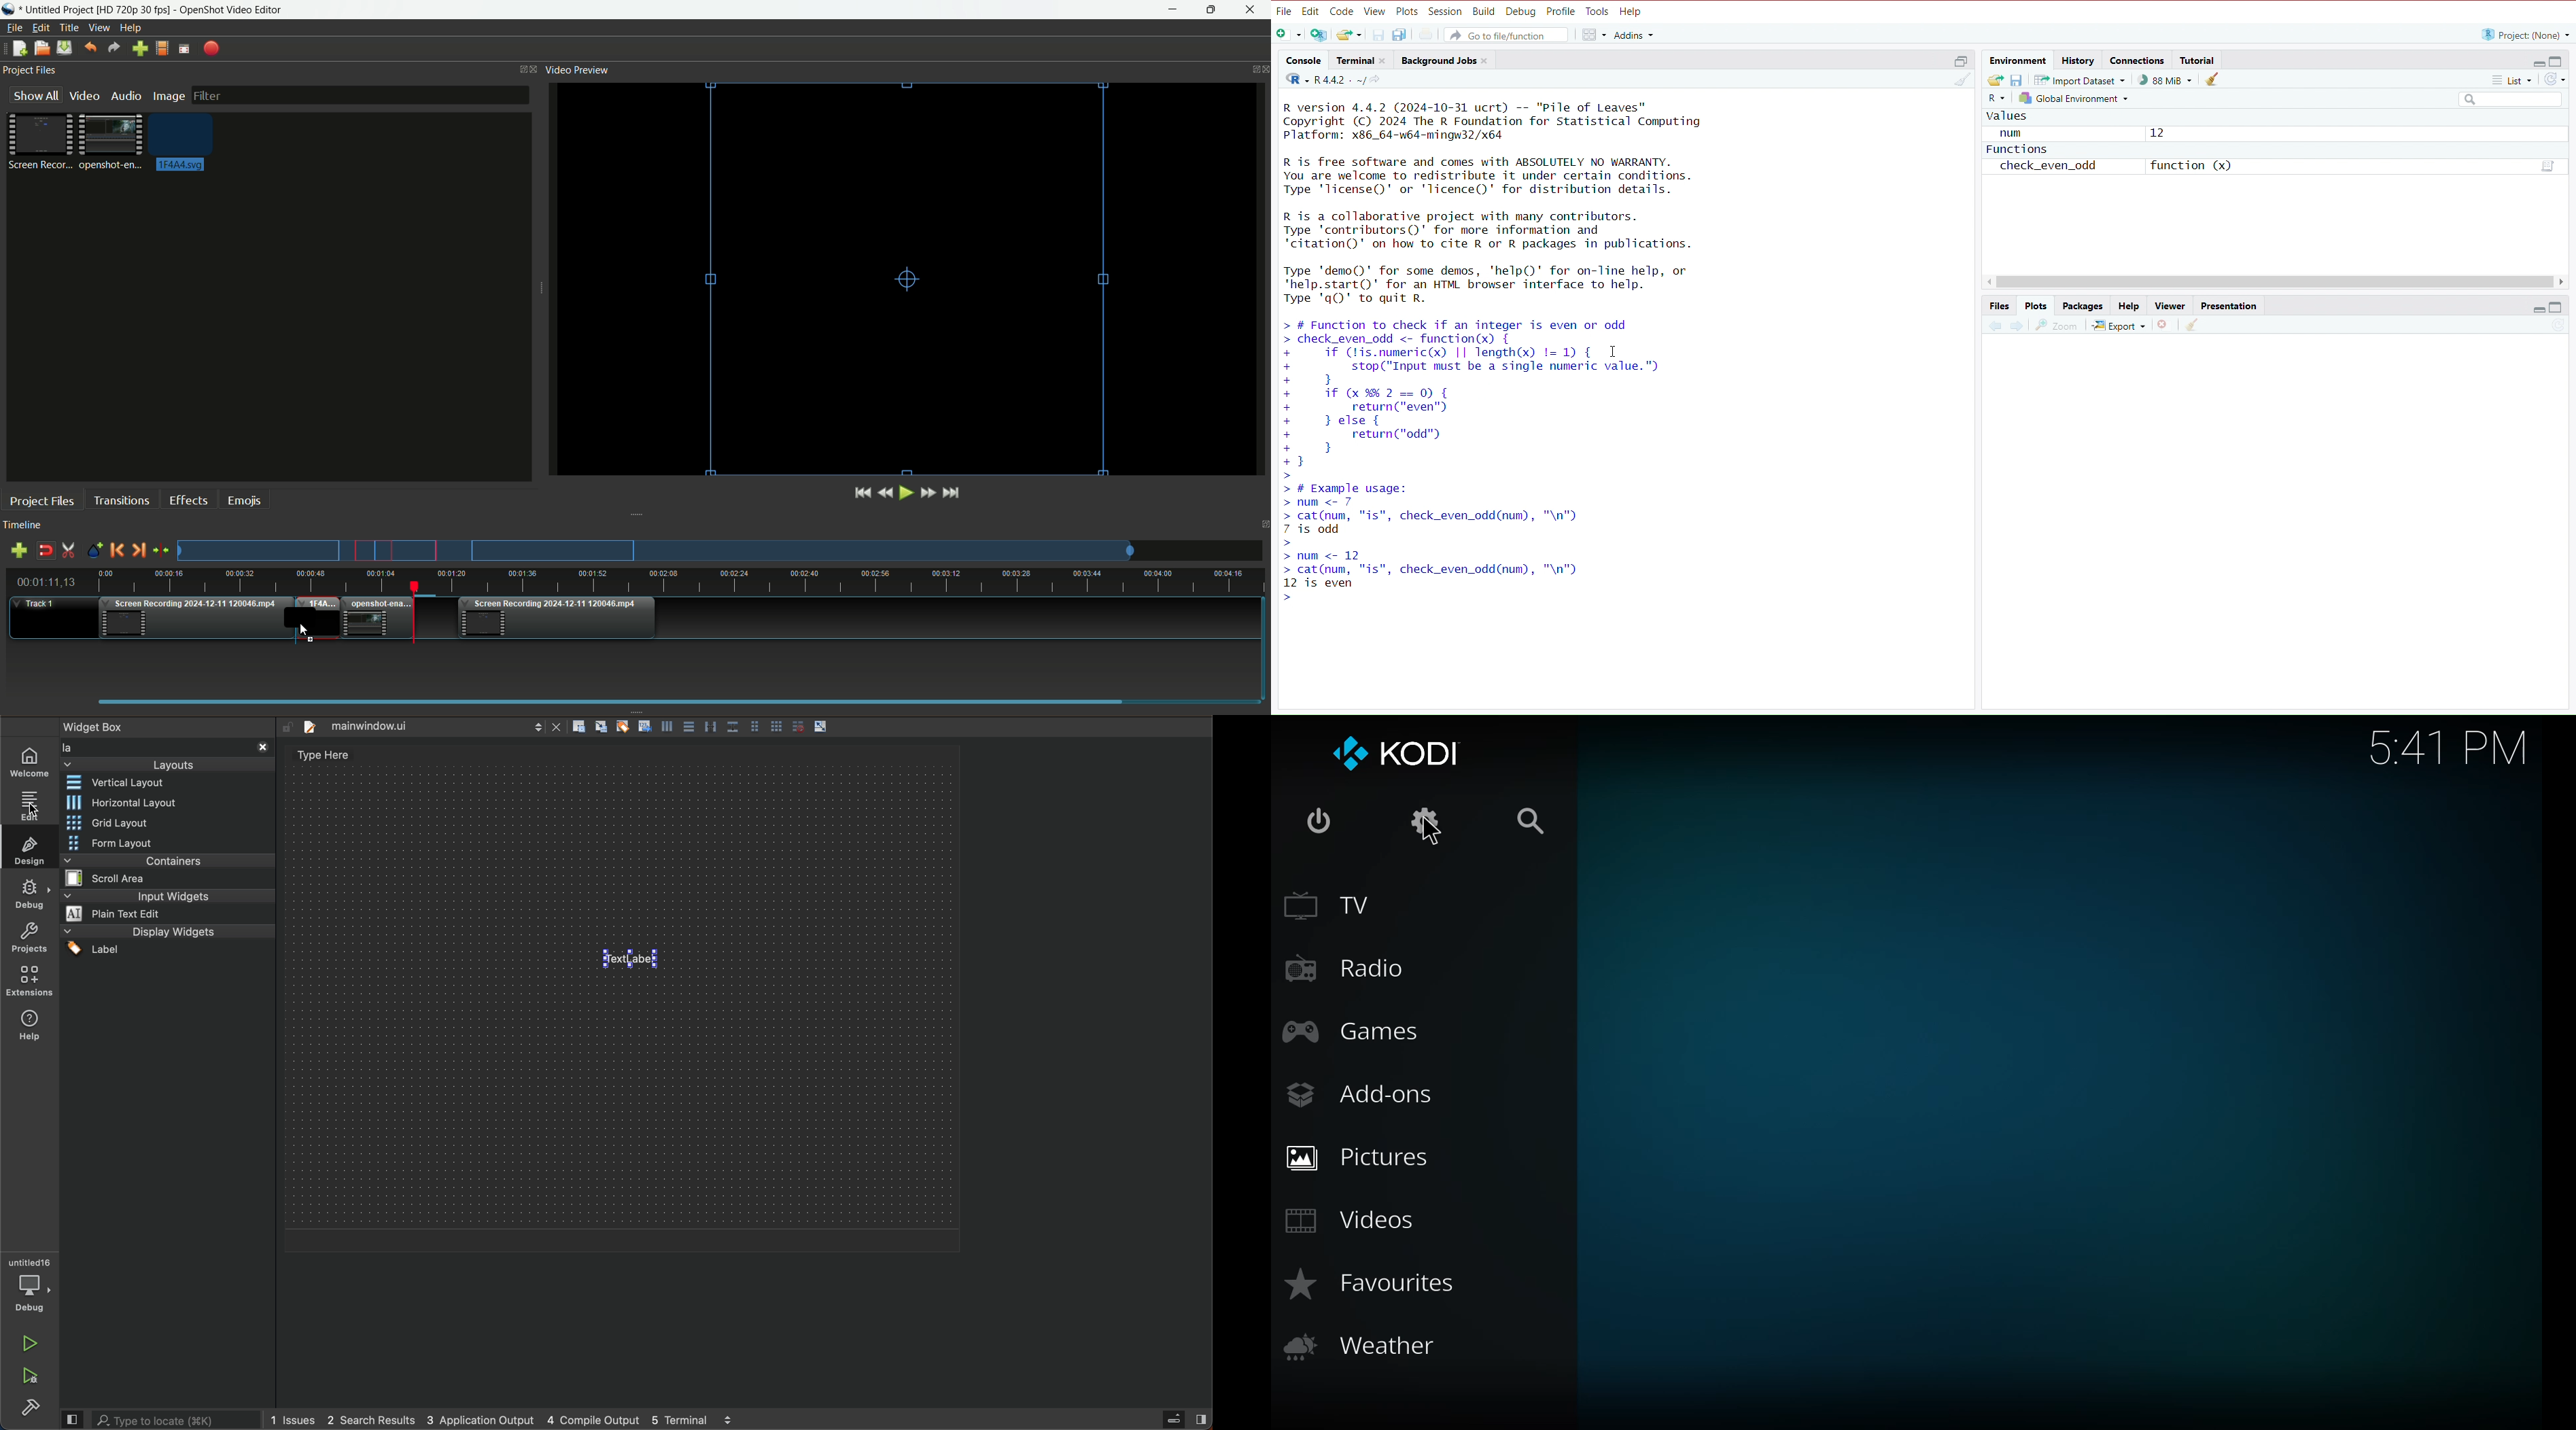 The width and height of the screenshot is (2576, 1456). I want to click on print current file, so click(1428, 35).